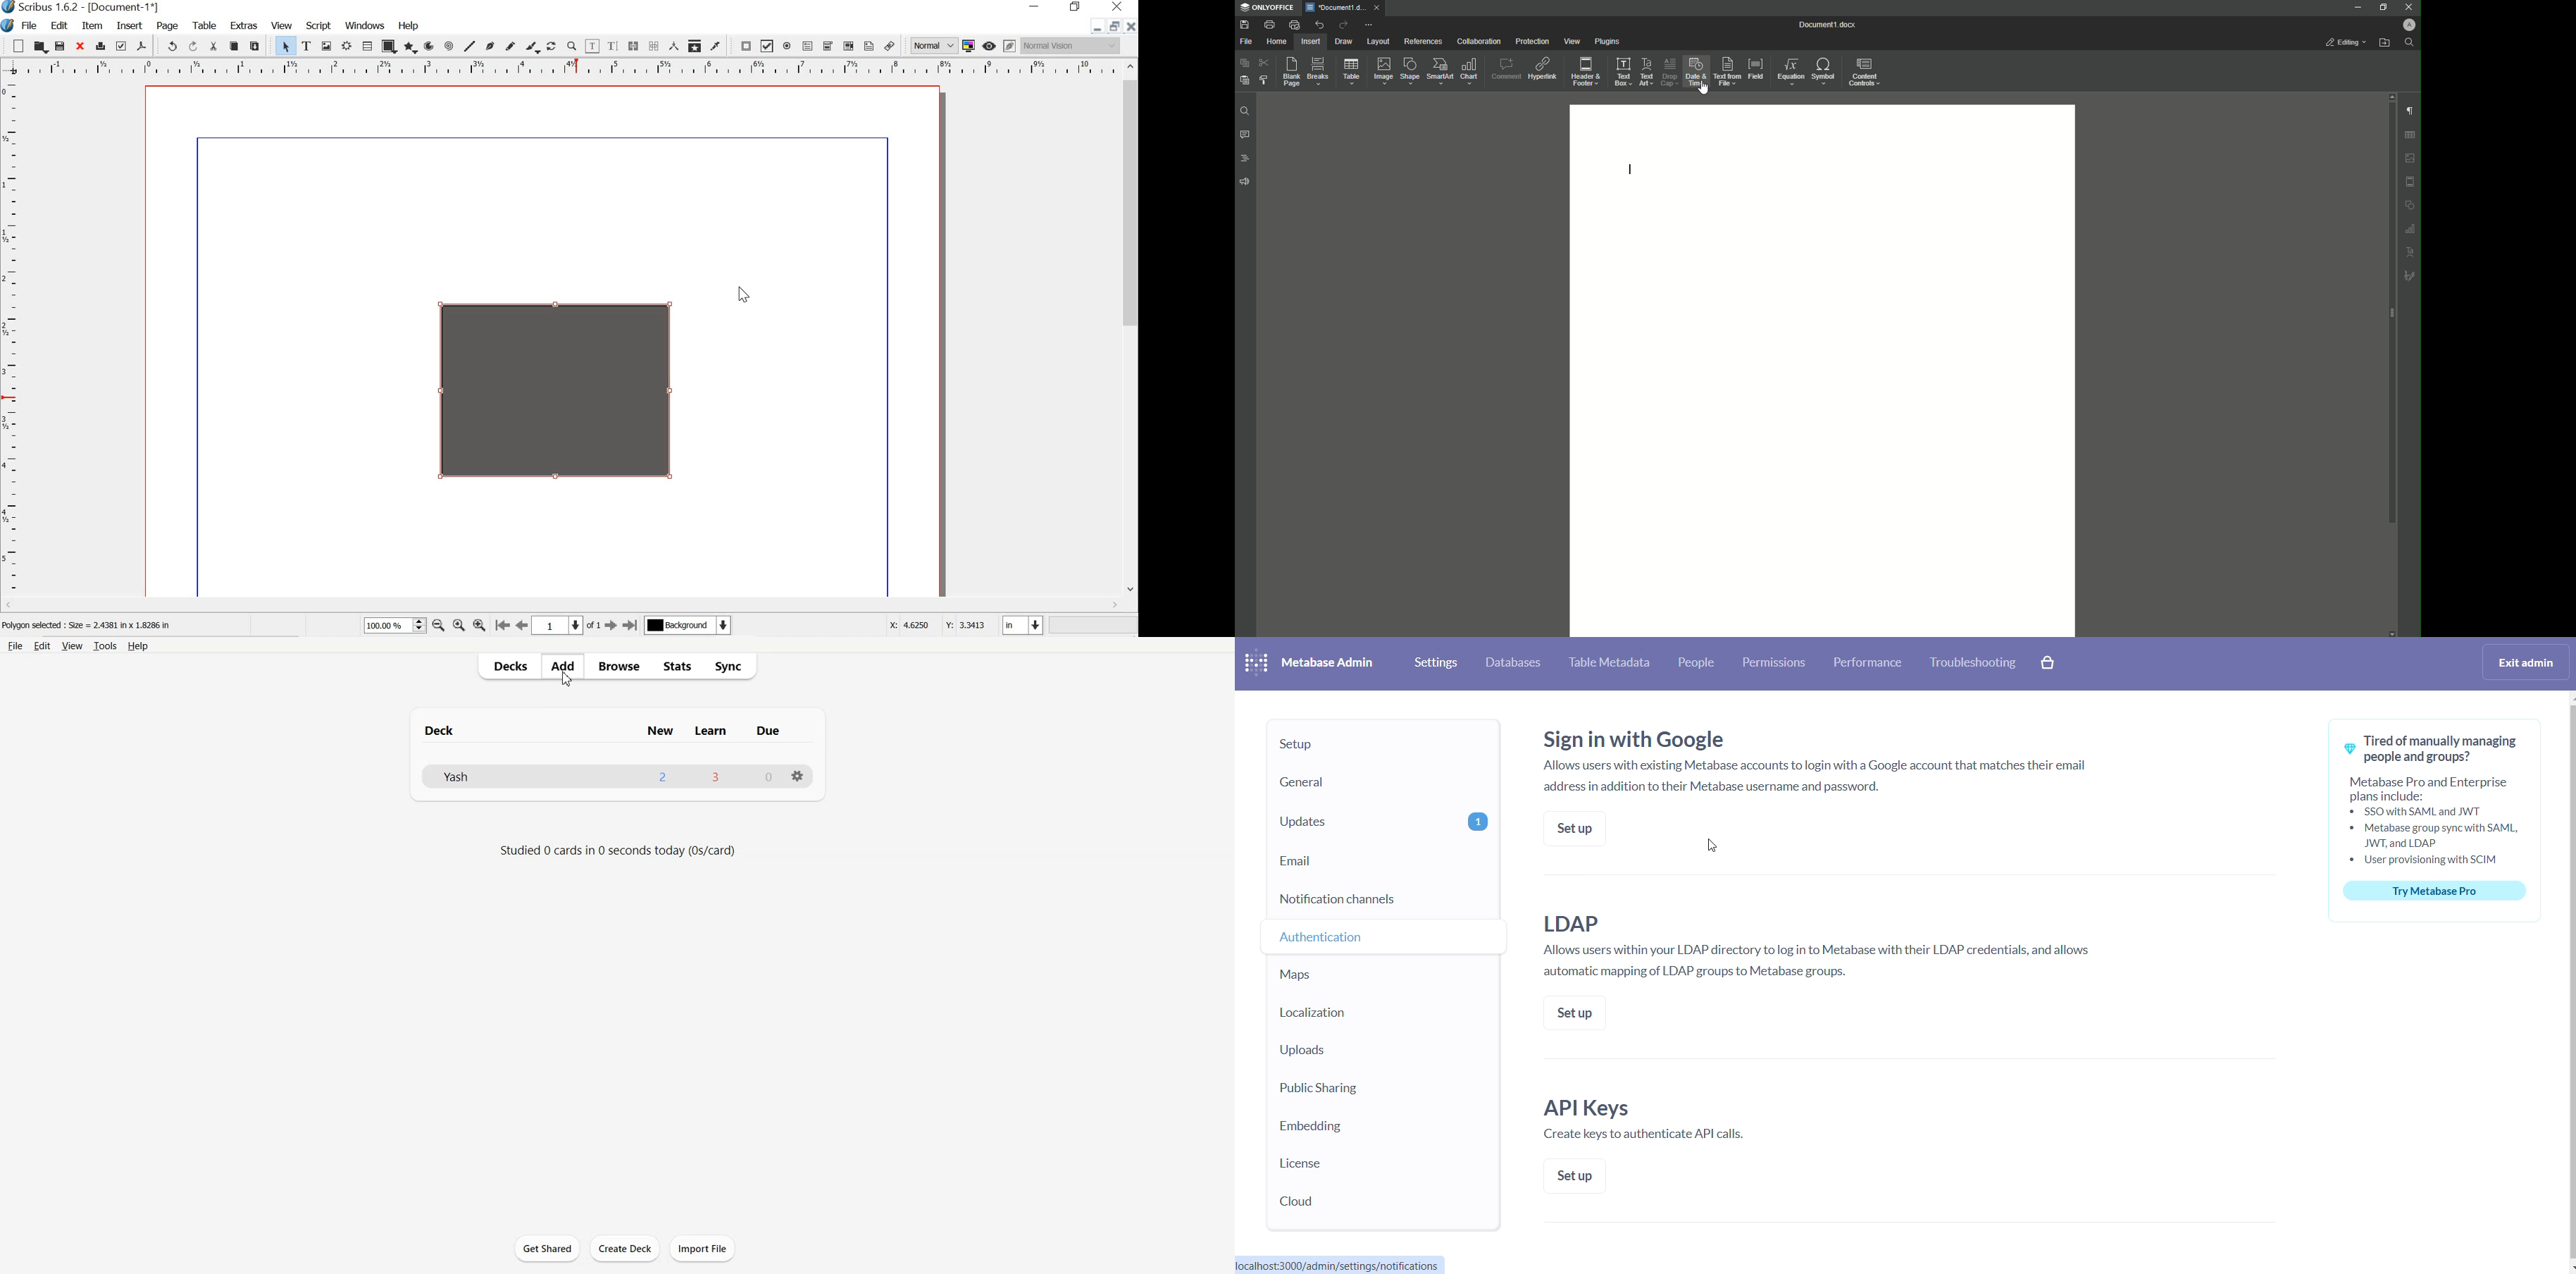 The width and height of the screenshot is (2576, 1288). What do you see at coordinates (60, 47) in the screenshot?
I see `save` at bounding box center [60, 47].